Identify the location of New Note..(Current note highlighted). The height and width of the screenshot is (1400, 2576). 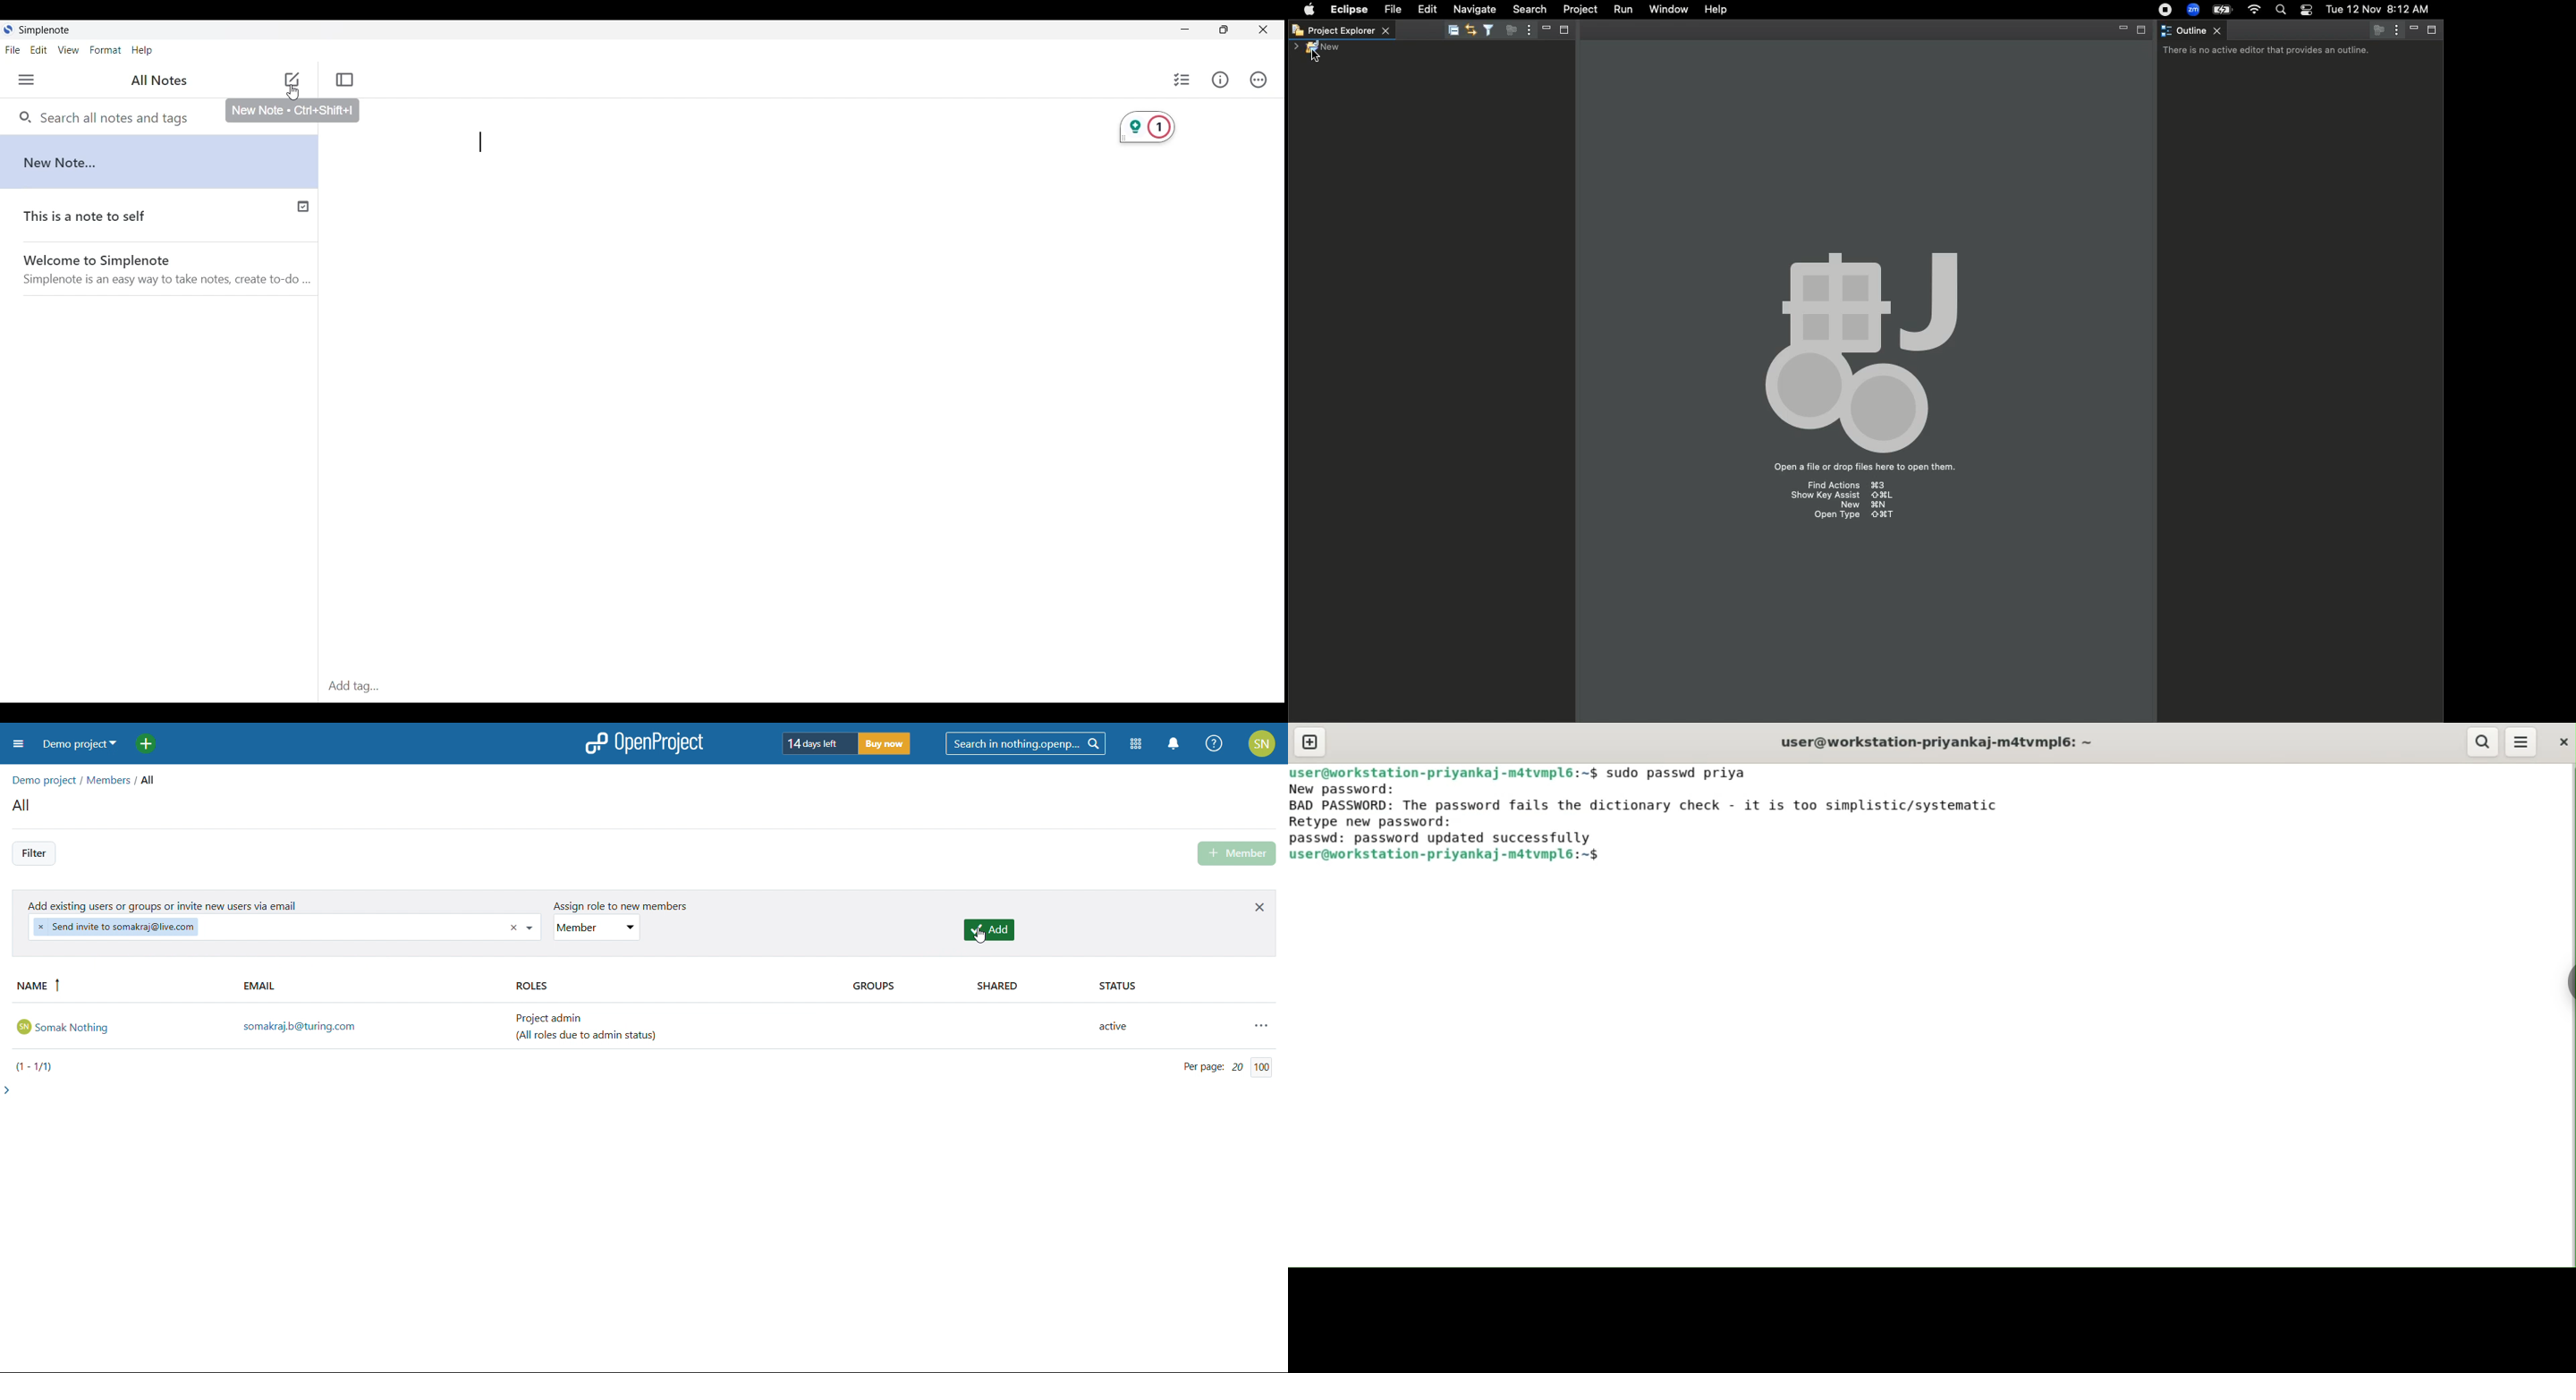
(159, 161).